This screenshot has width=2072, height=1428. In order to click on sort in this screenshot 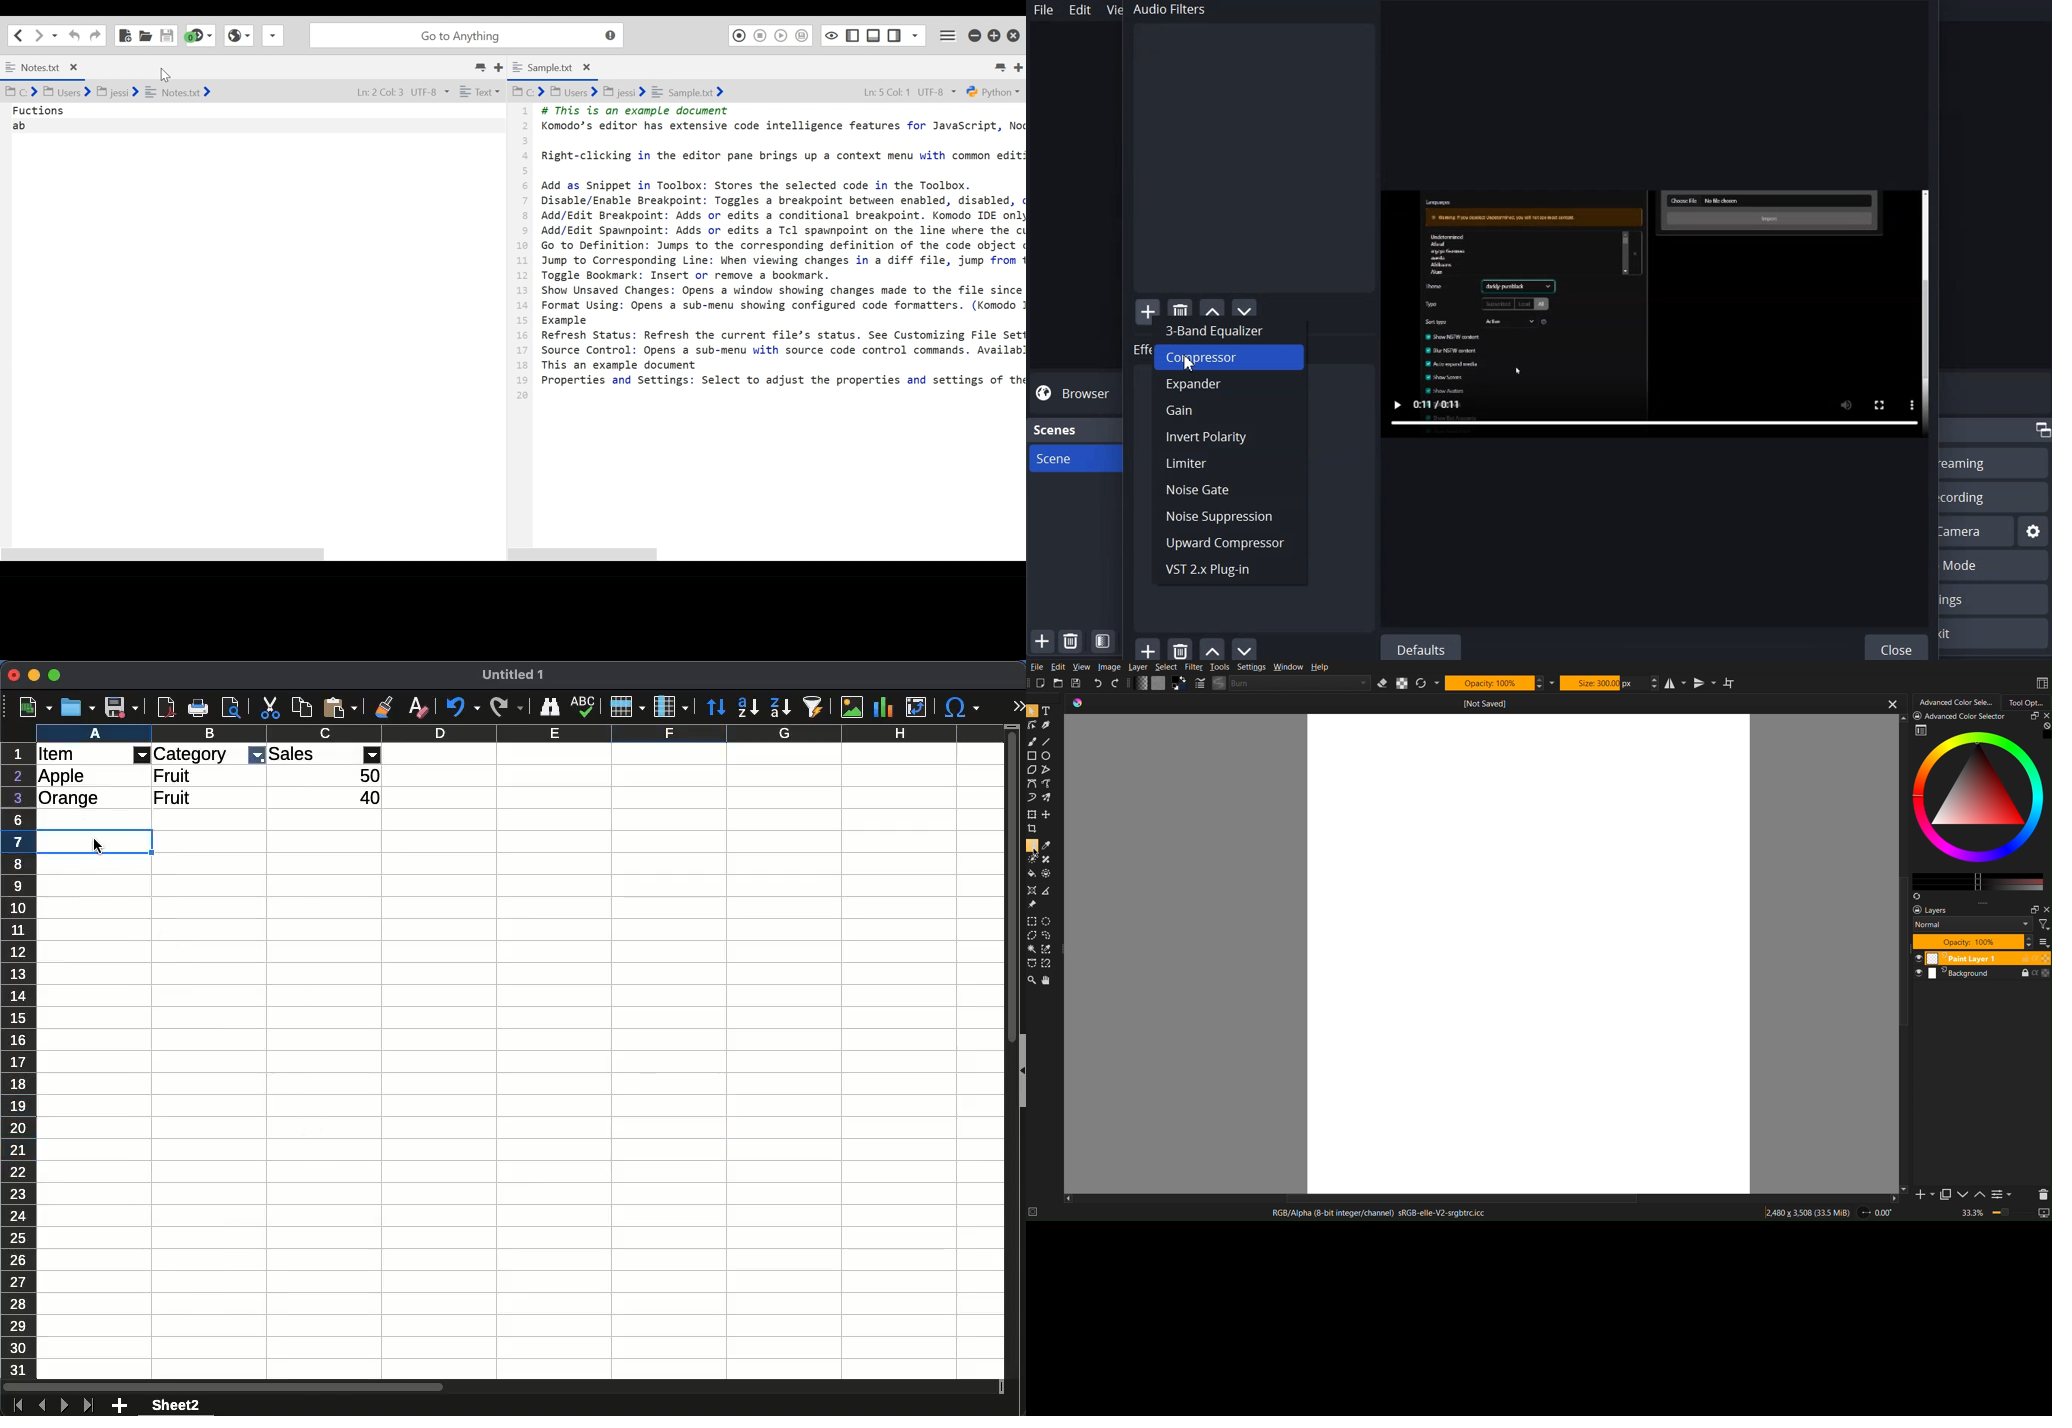, I will do `click(715, 705)`.